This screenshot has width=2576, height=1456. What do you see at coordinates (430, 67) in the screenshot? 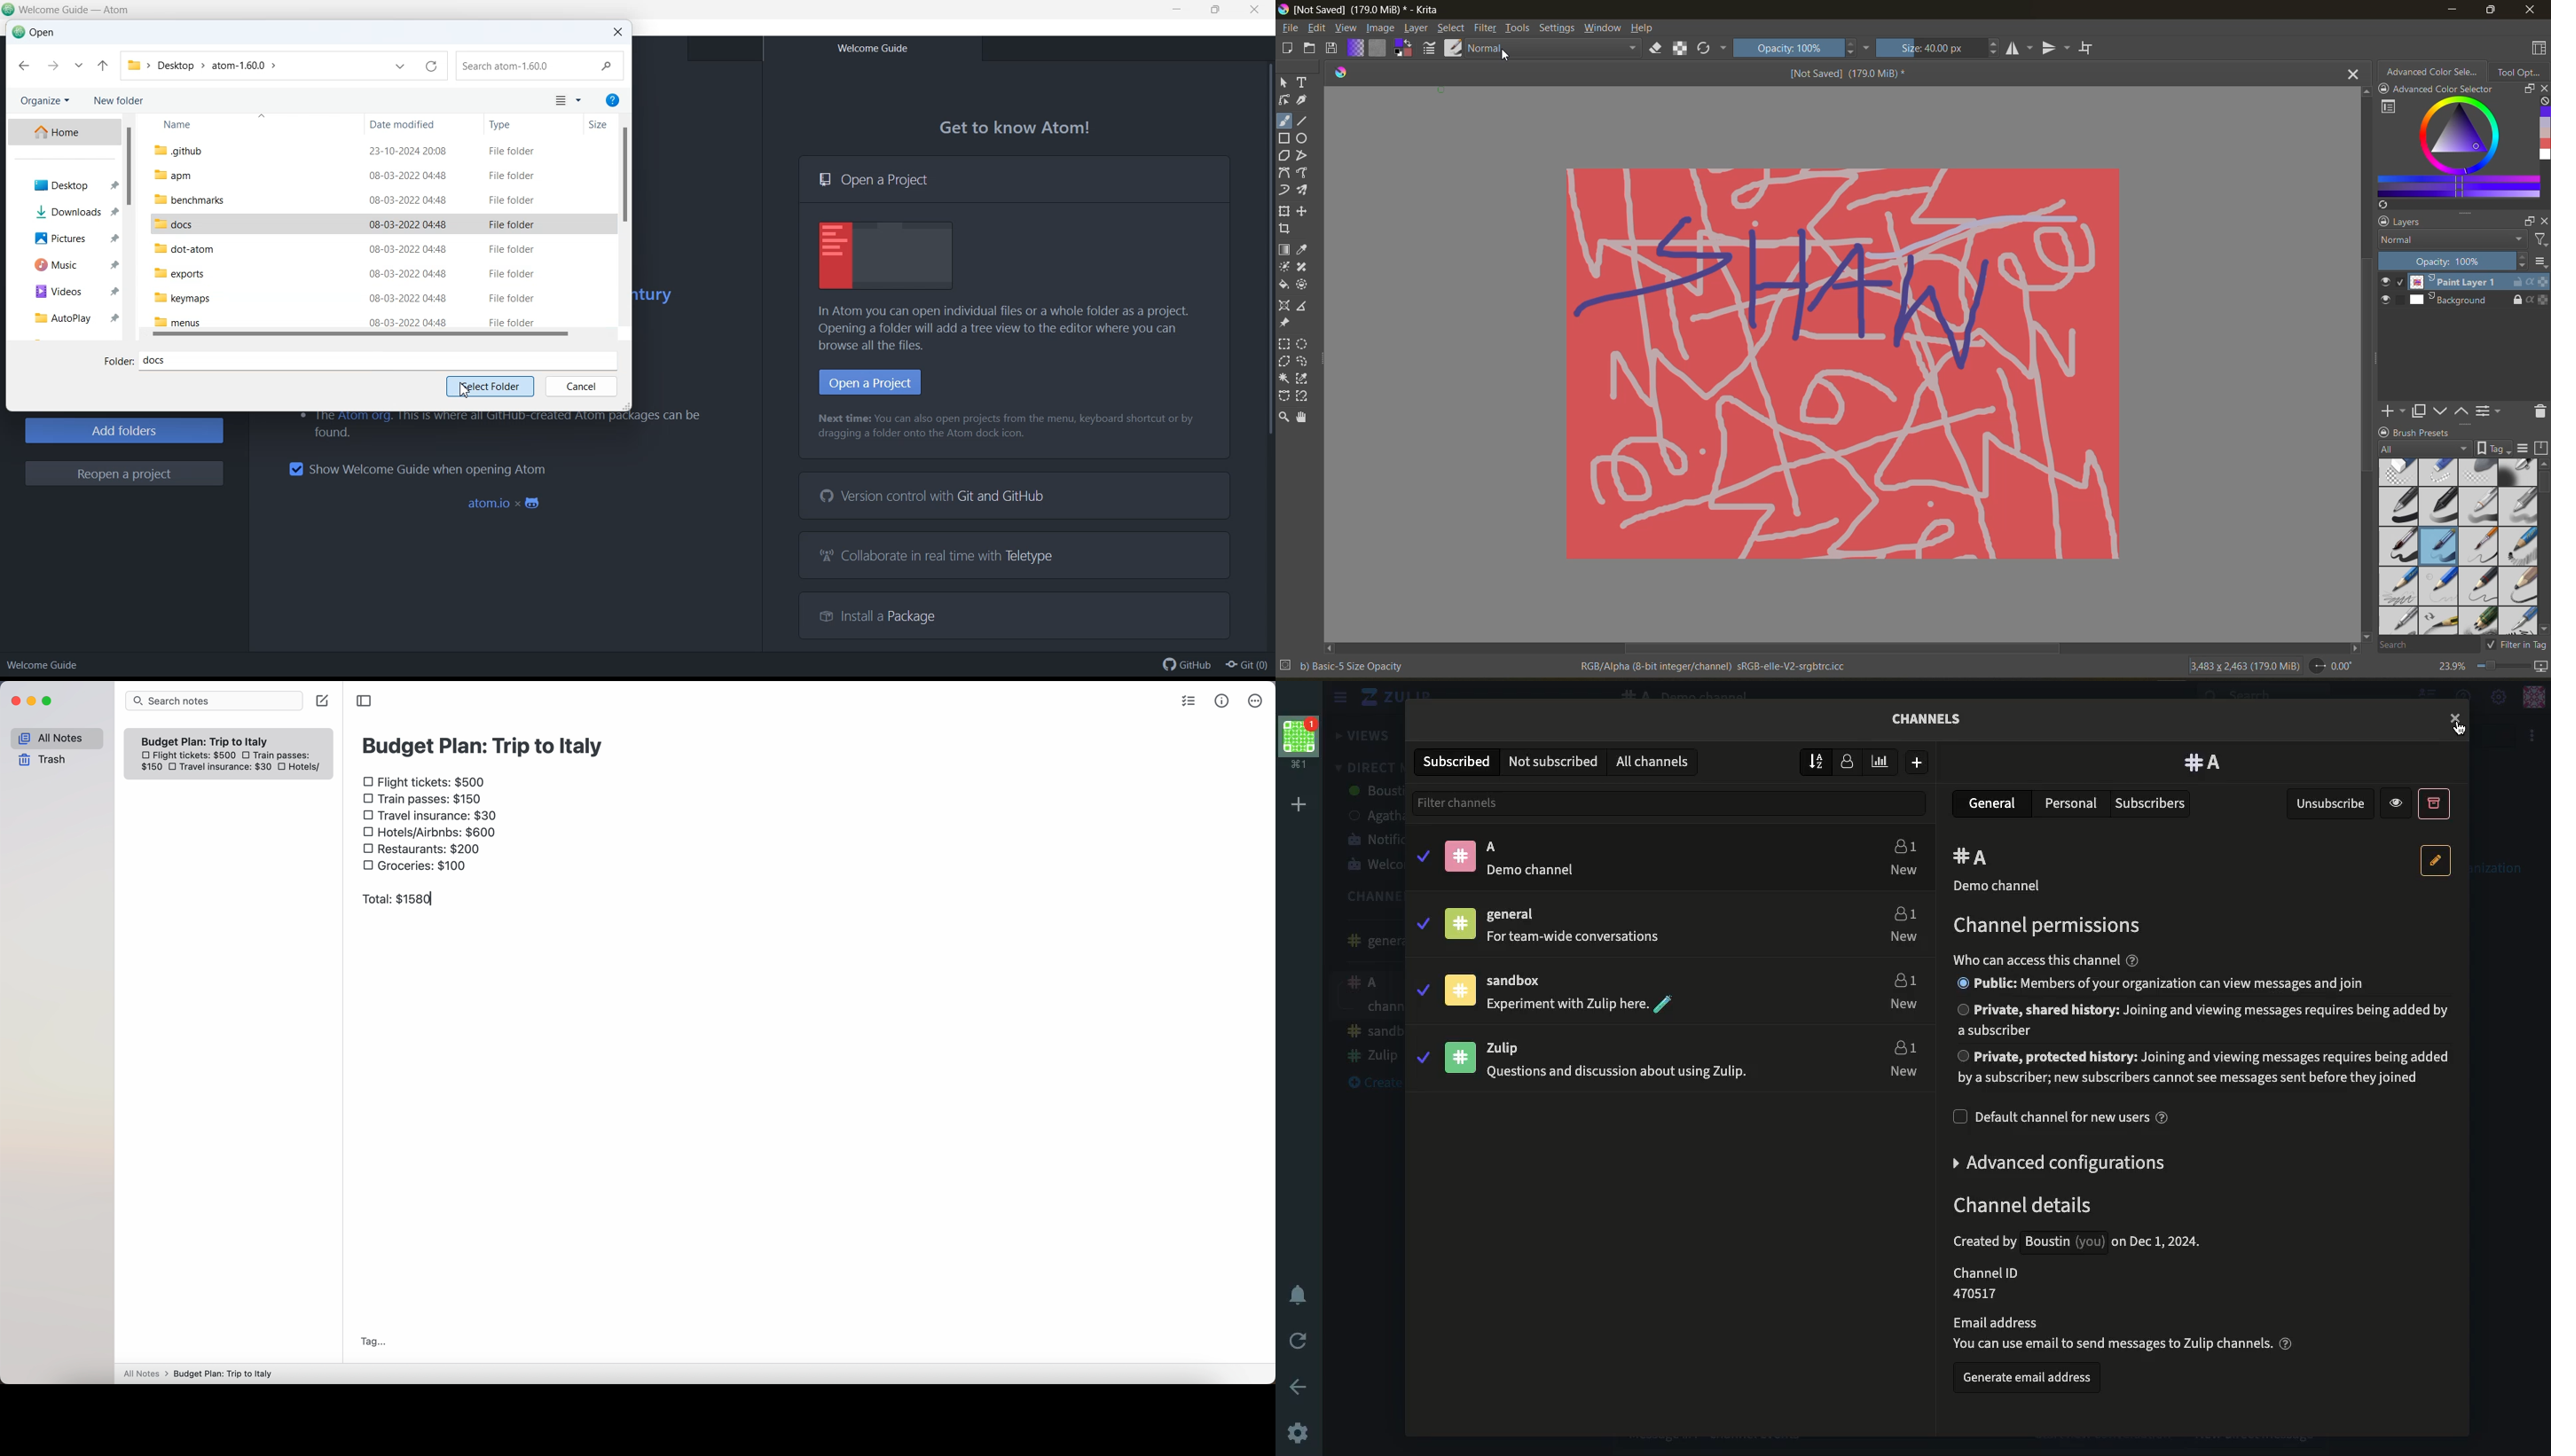
I see `Reload` at bounding box center [430, 67].